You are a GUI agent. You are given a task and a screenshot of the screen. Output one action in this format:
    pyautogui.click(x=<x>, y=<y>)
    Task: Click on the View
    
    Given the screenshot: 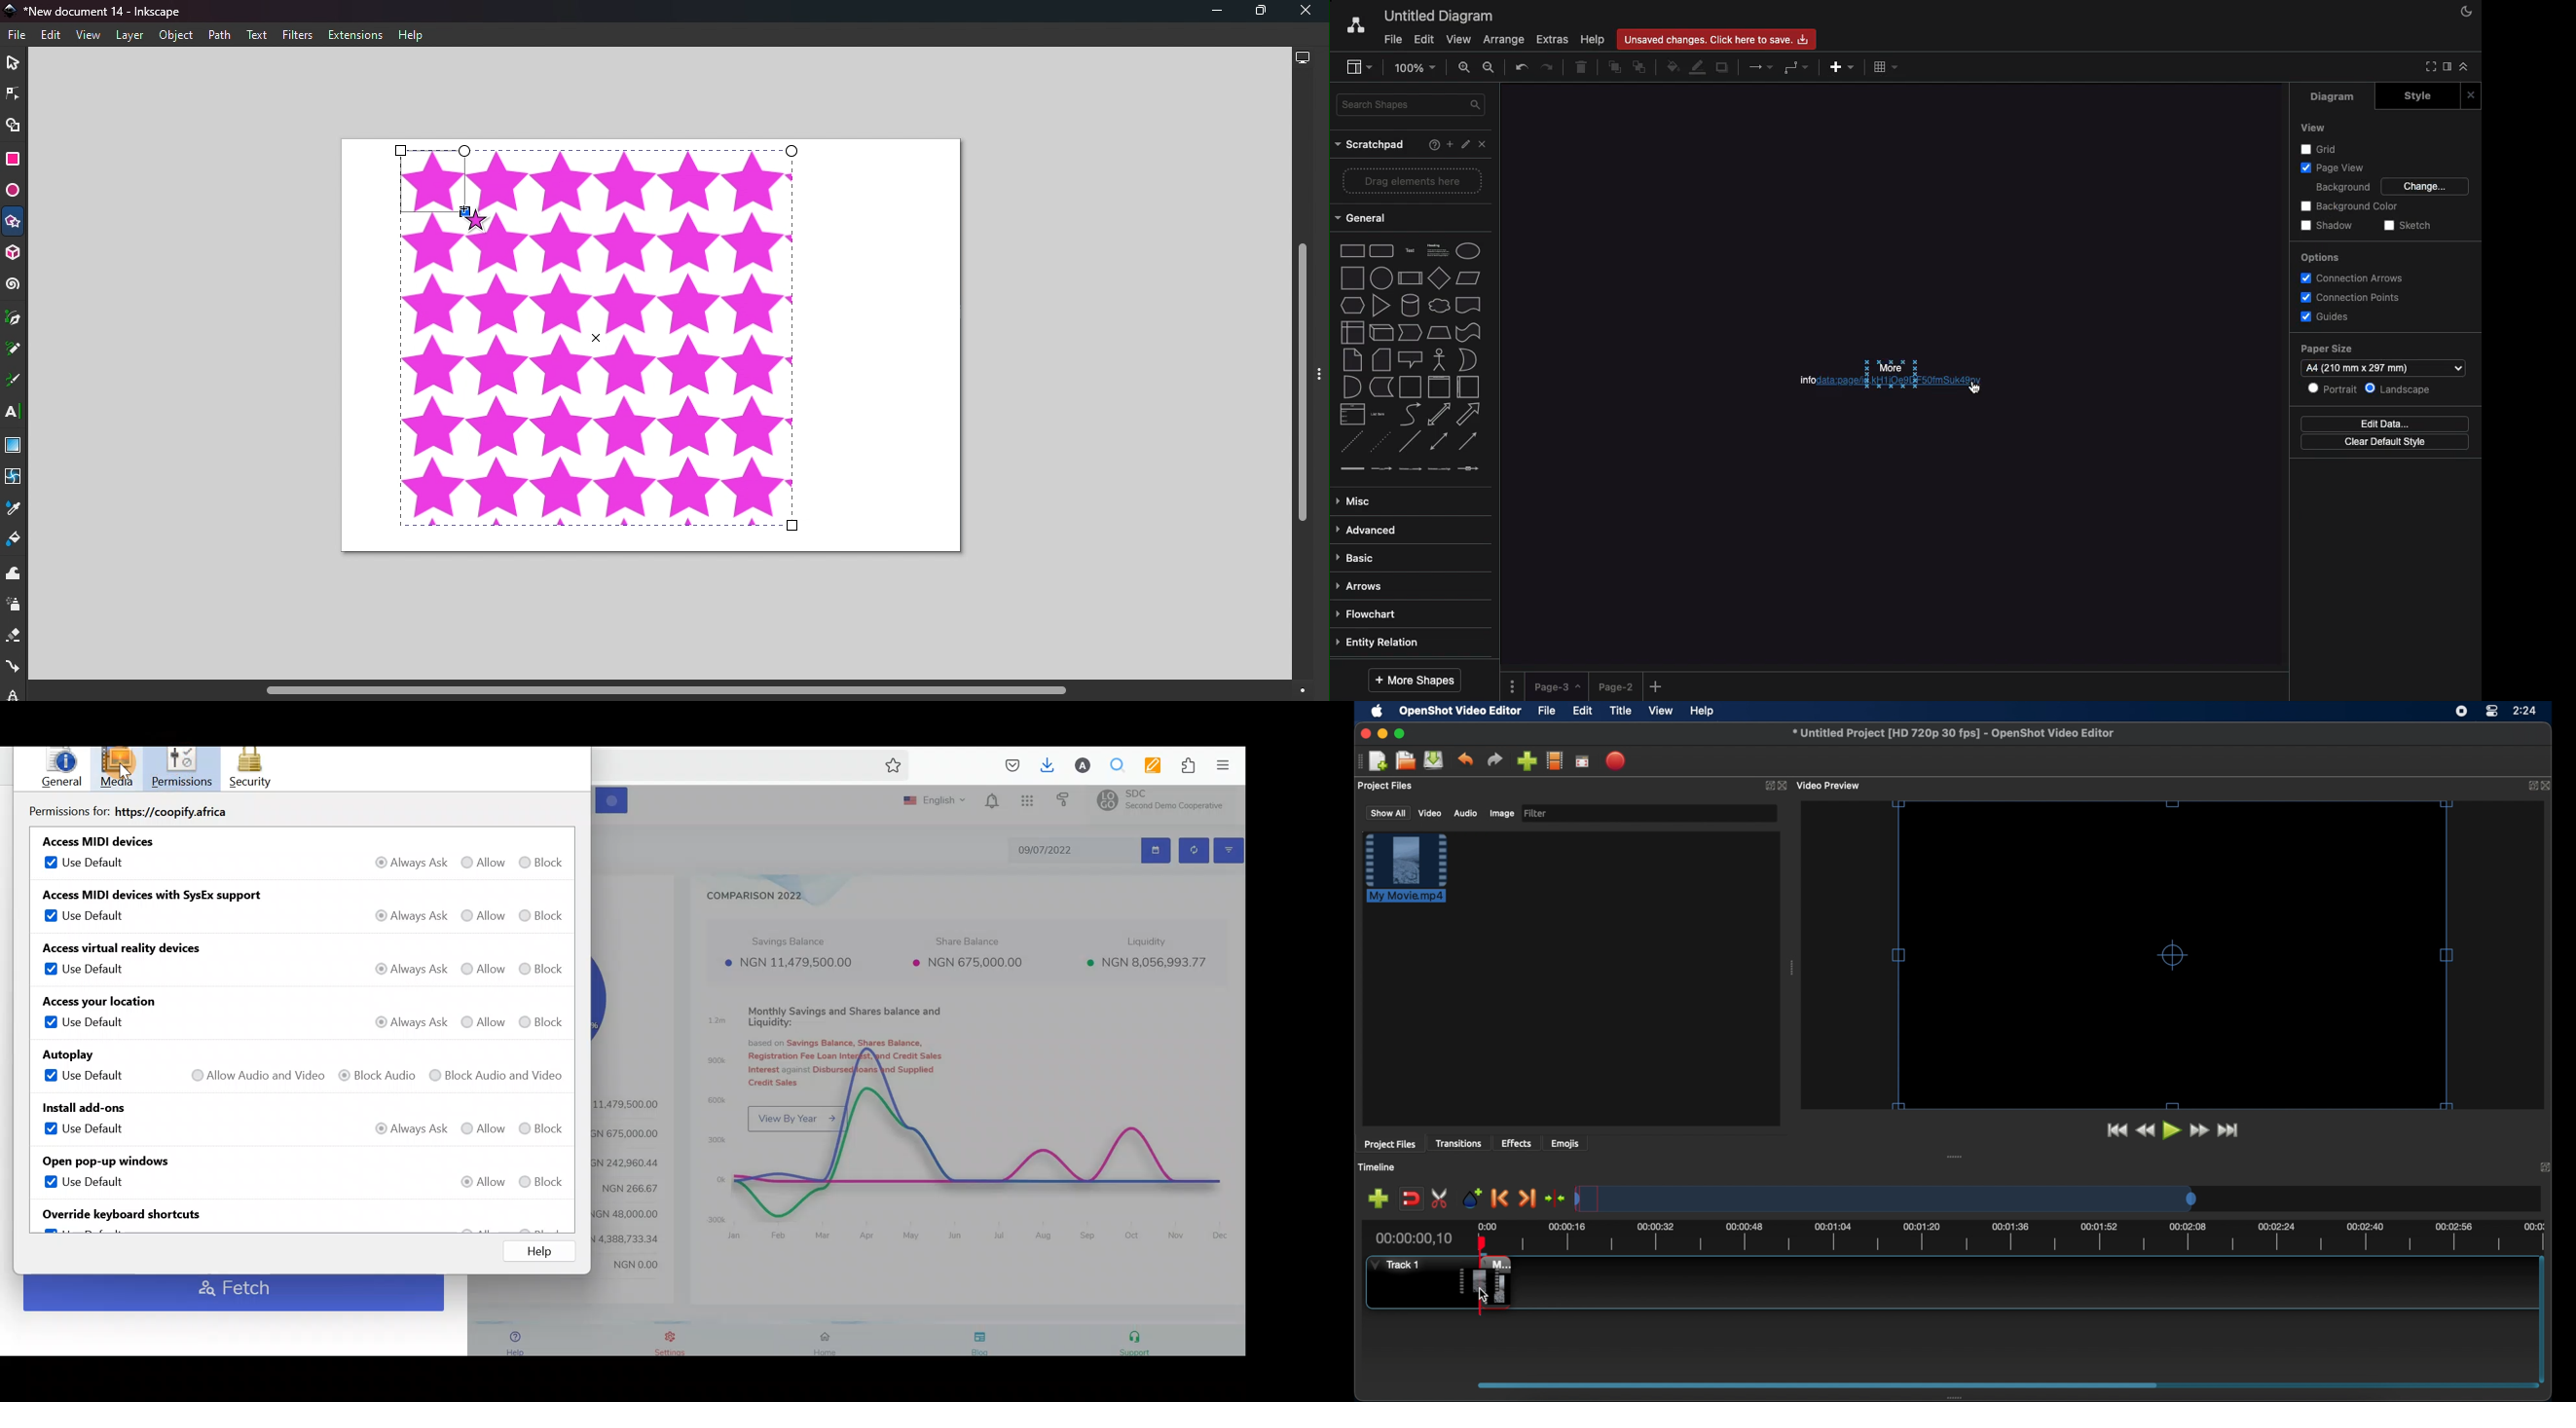 What is the action you would take?
    pyautogui.click(x=1457, y=37)
    